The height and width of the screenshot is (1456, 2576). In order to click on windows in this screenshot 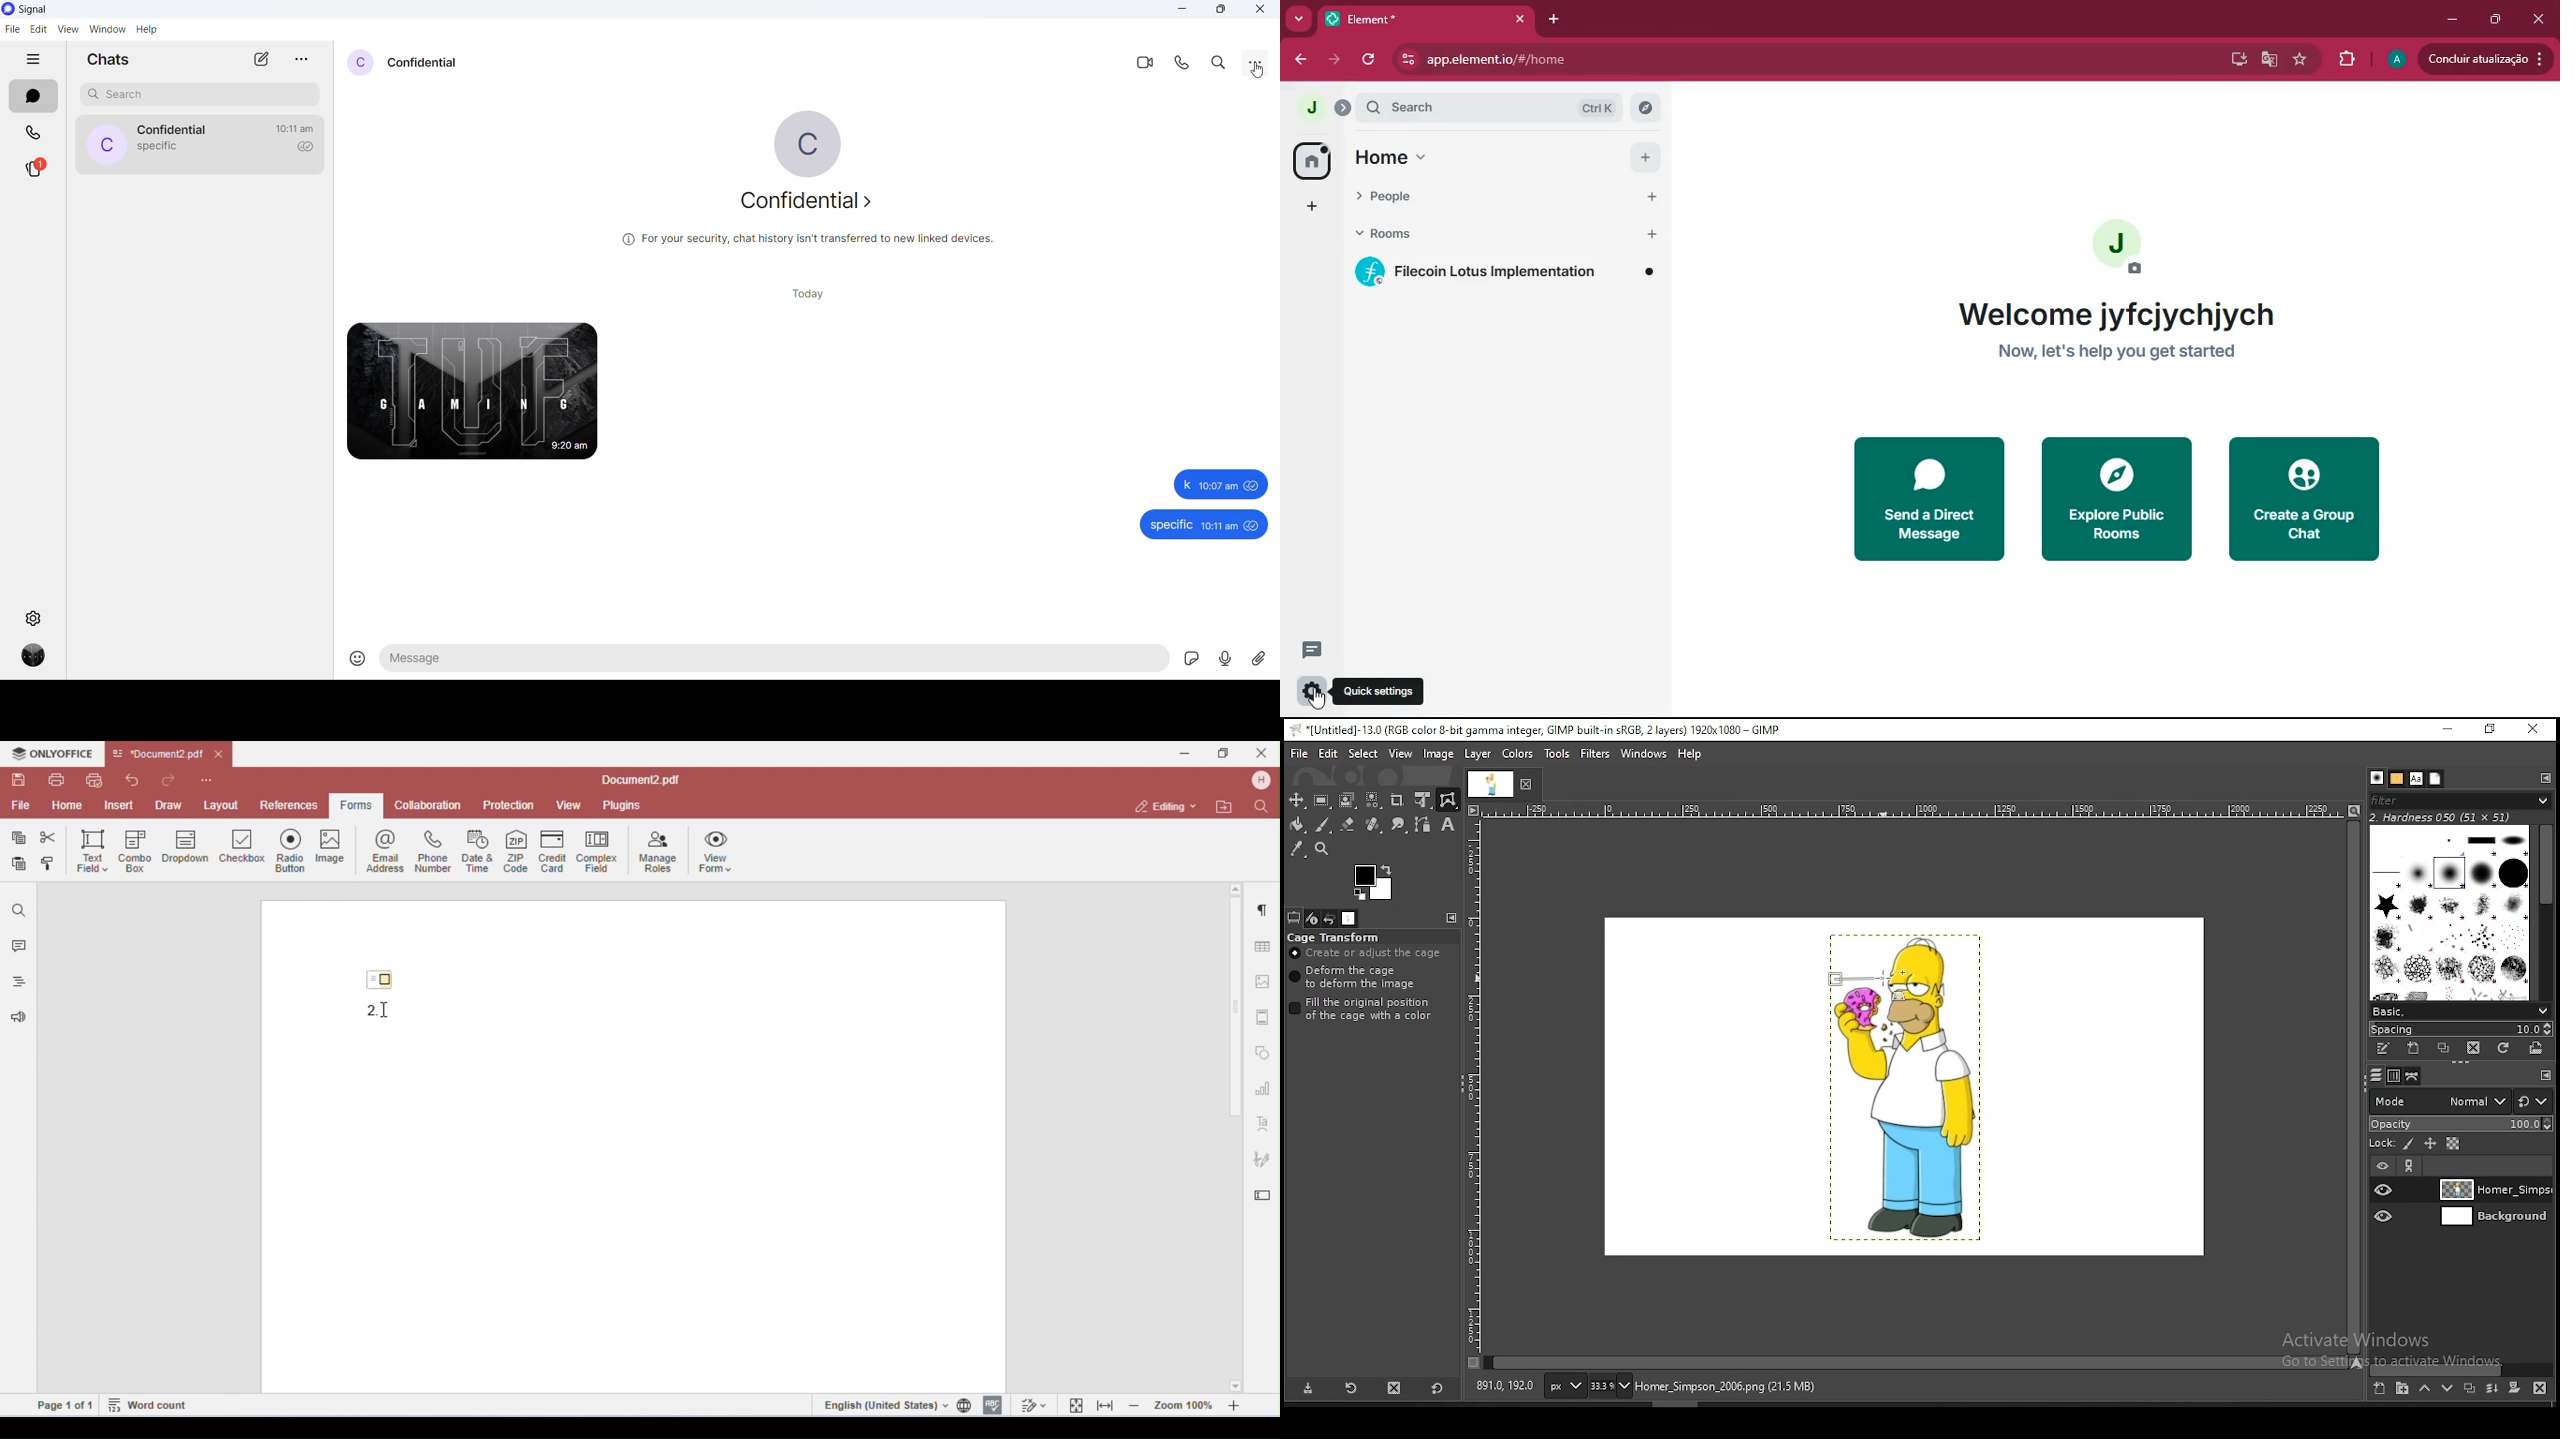, I will do `click(1644, 752)`.